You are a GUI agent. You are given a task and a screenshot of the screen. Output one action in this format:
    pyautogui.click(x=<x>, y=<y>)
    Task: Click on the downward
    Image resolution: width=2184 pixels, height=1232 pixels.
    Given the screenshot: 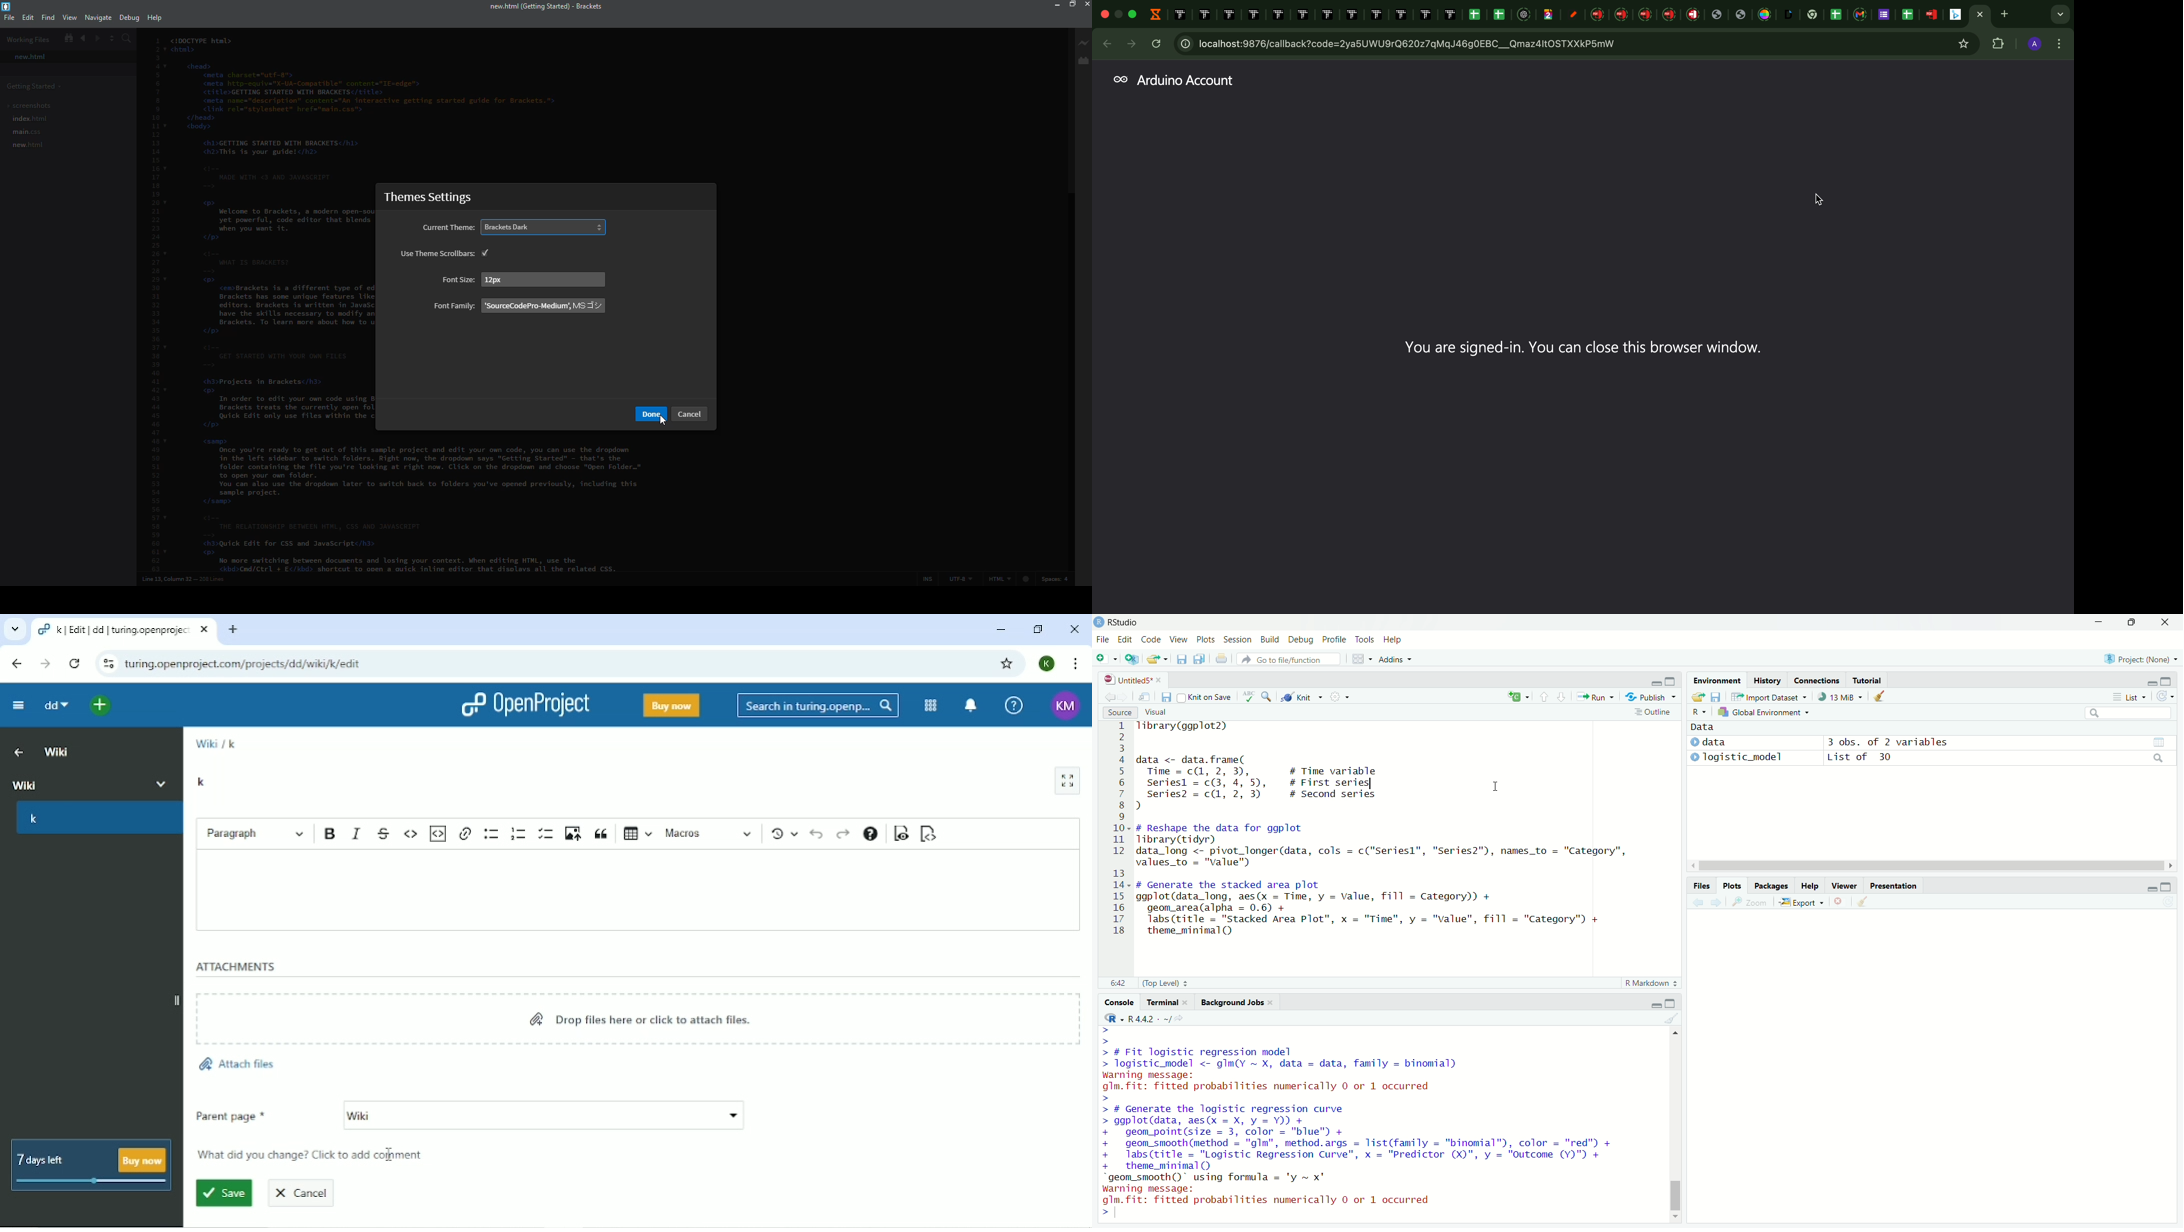 What is the action you would take?
    pyautogui.click(x=1564, y=699)
    